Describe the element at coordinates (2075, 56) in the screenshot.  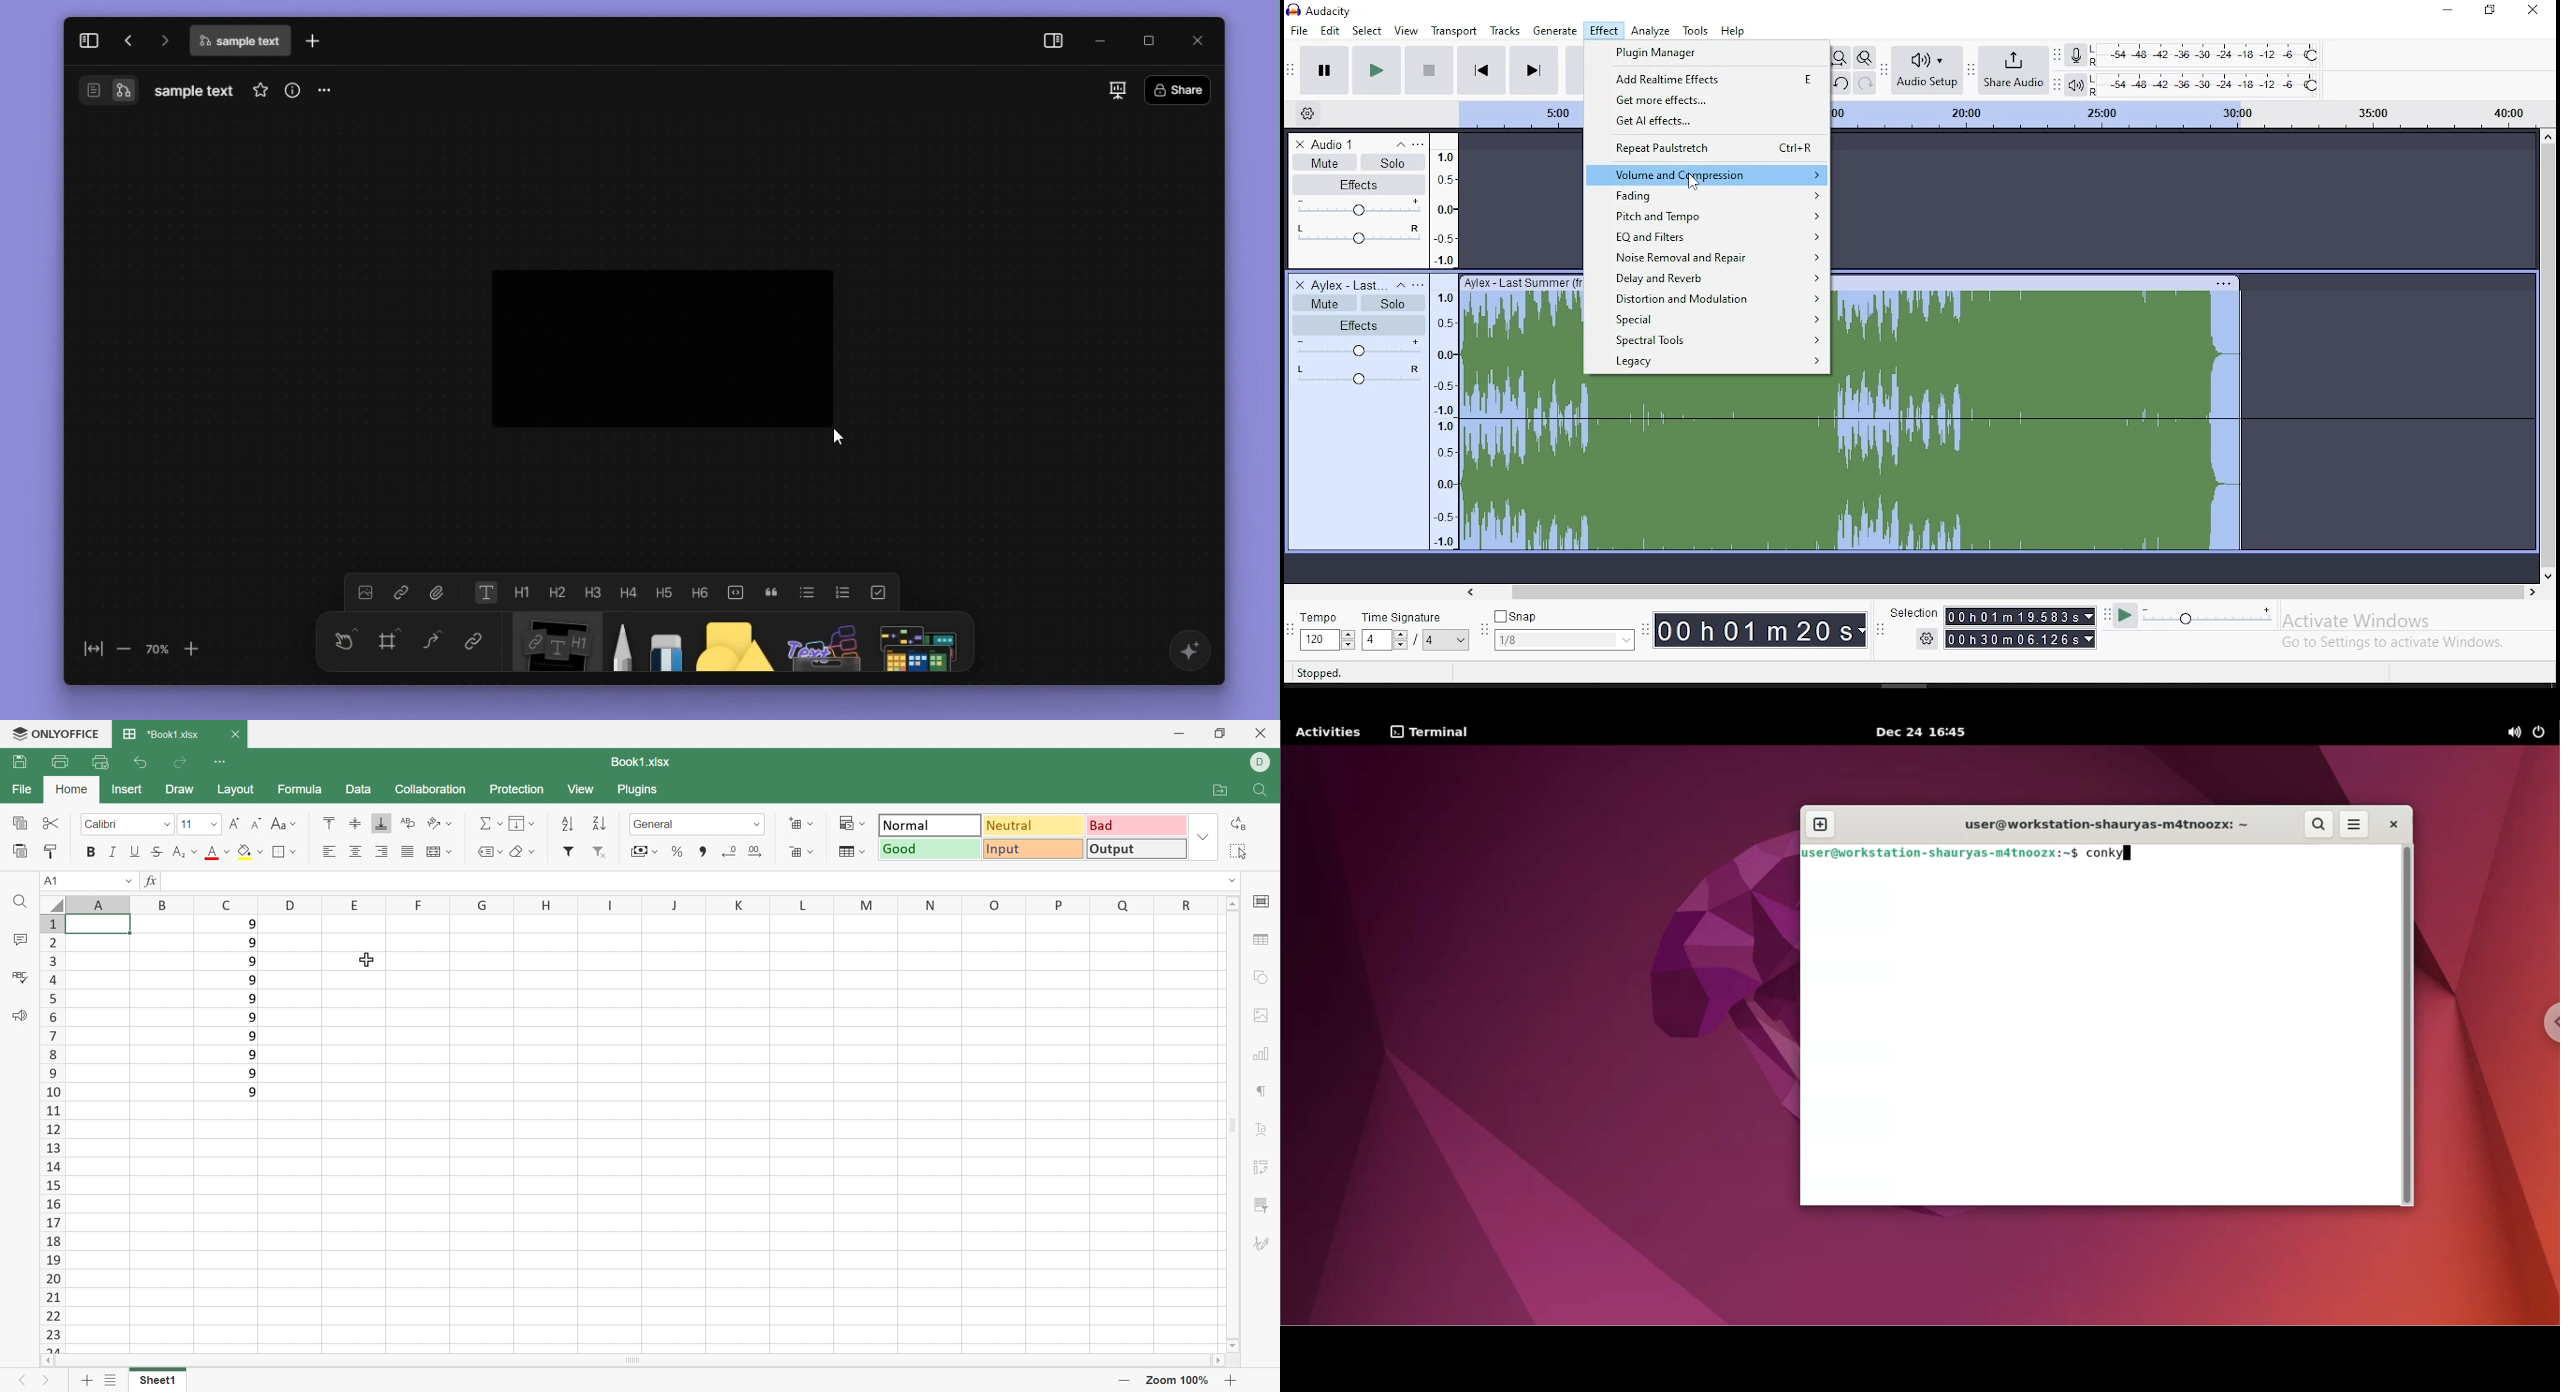
I see `record meter` at that location.